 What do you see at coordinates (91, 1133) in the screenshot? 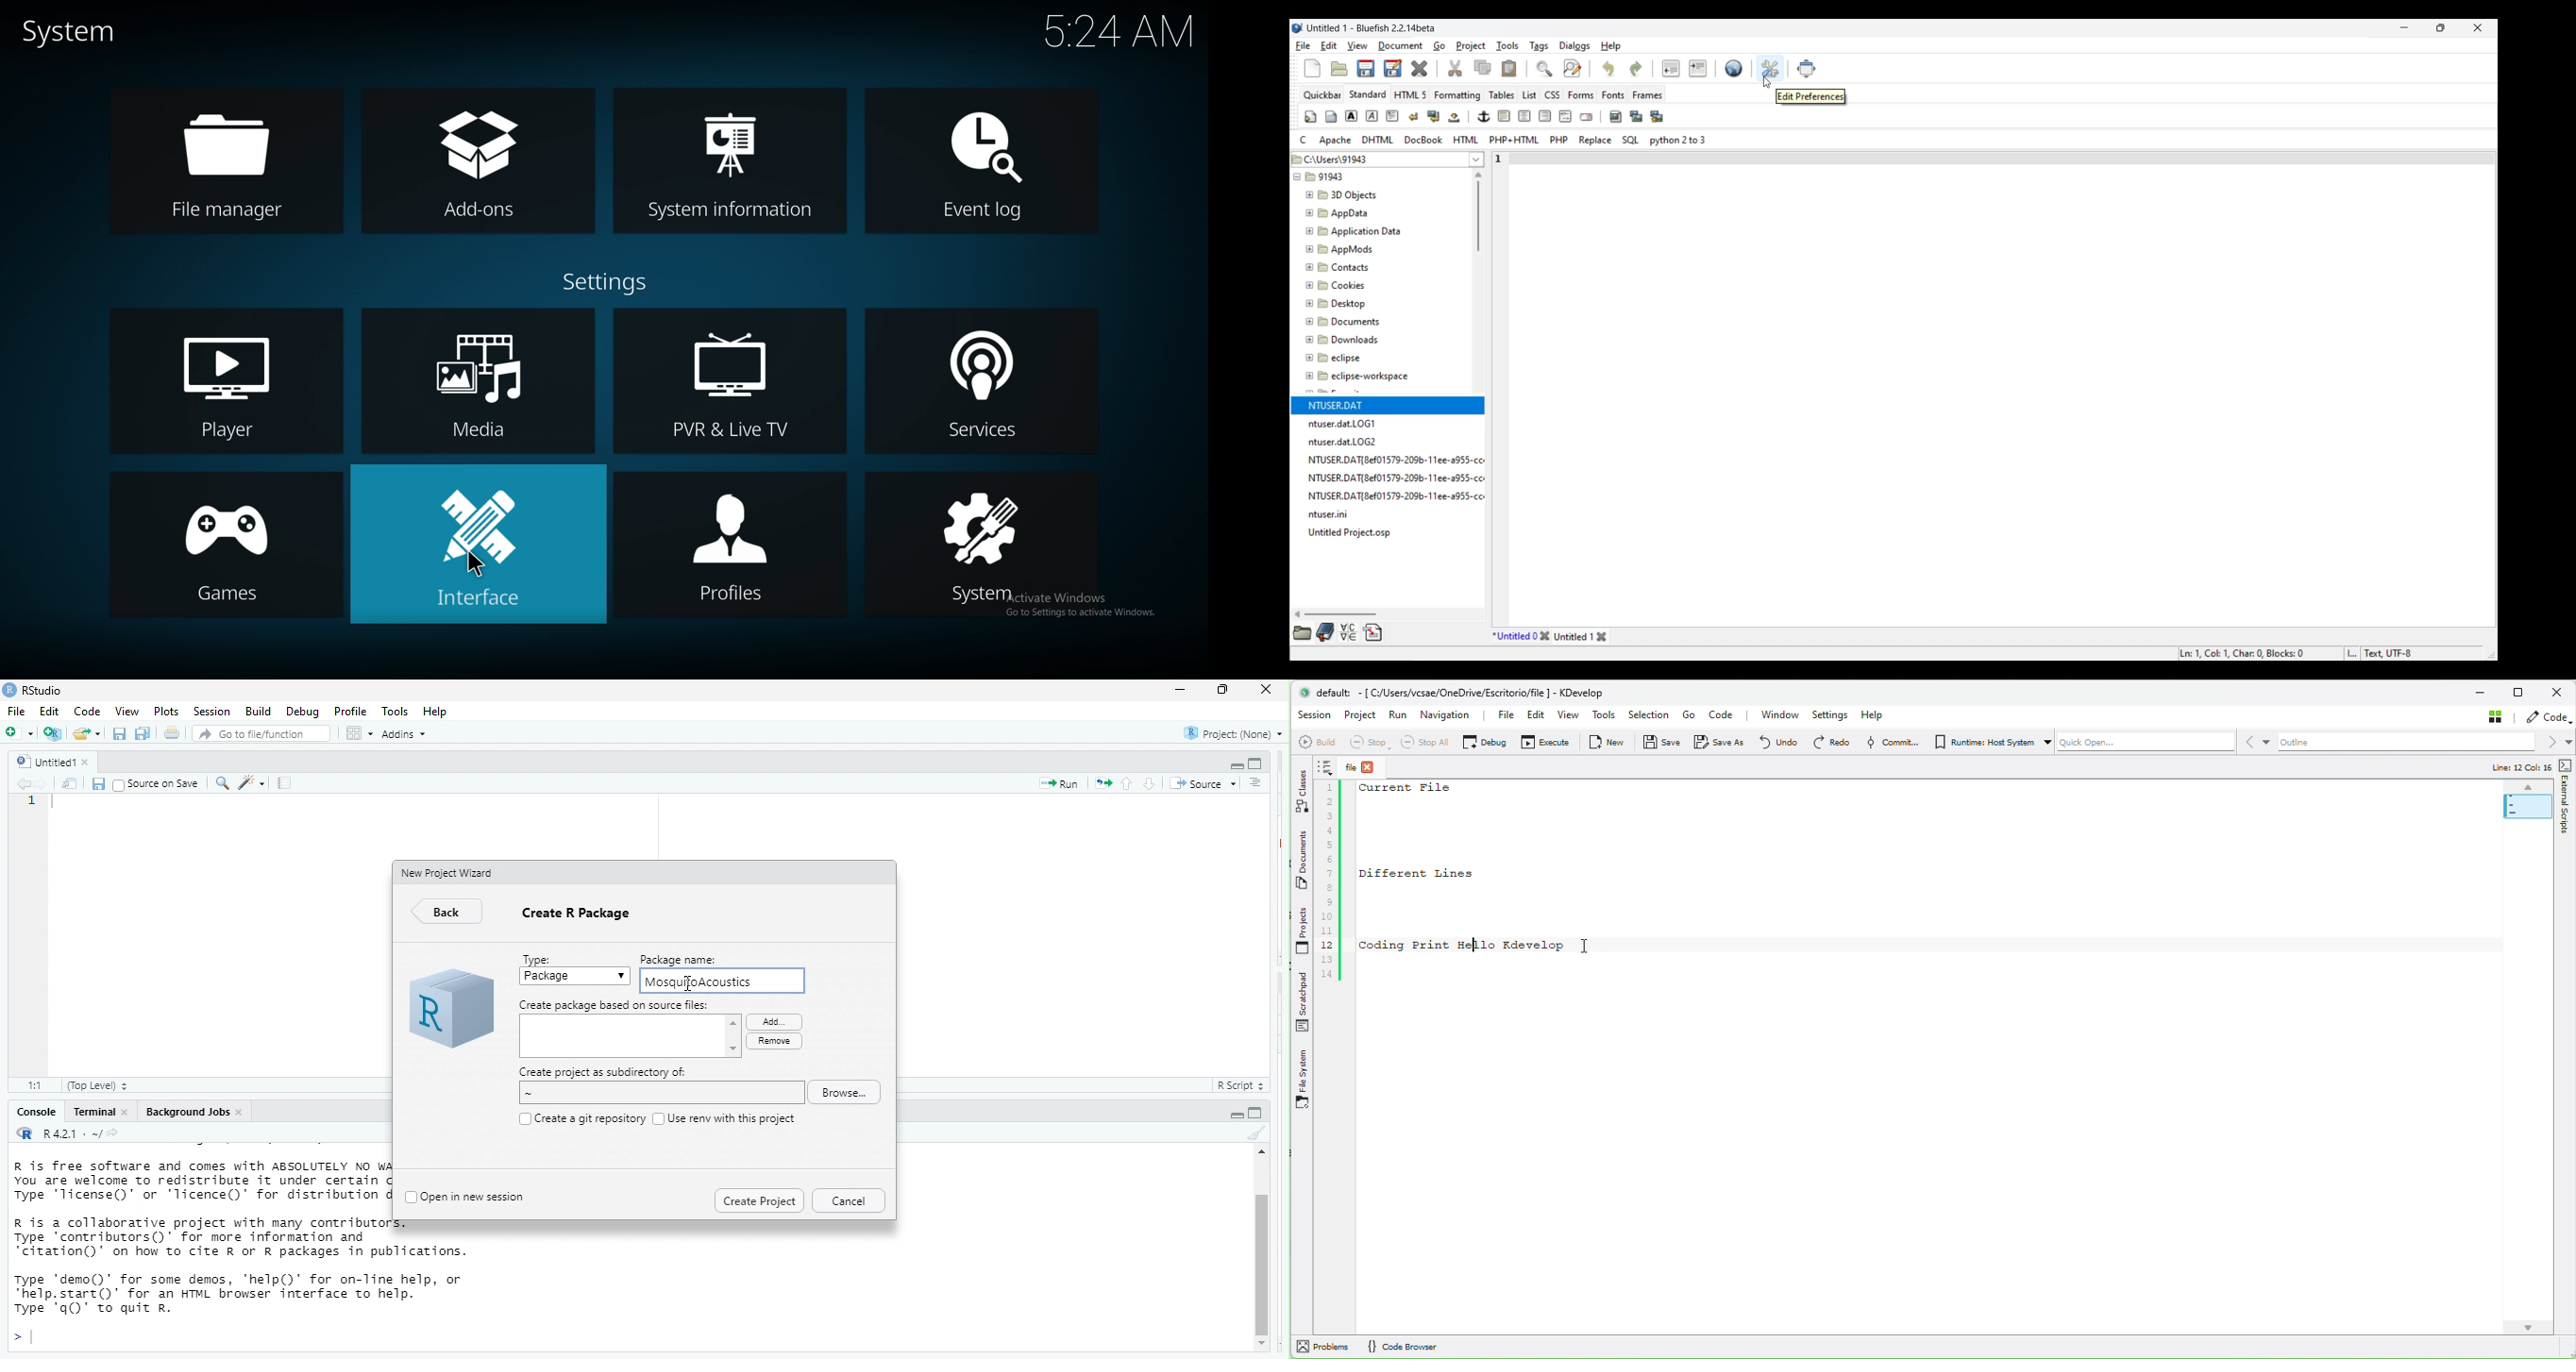
I see ` R421: ~/` at bounding box center [91, 1133].